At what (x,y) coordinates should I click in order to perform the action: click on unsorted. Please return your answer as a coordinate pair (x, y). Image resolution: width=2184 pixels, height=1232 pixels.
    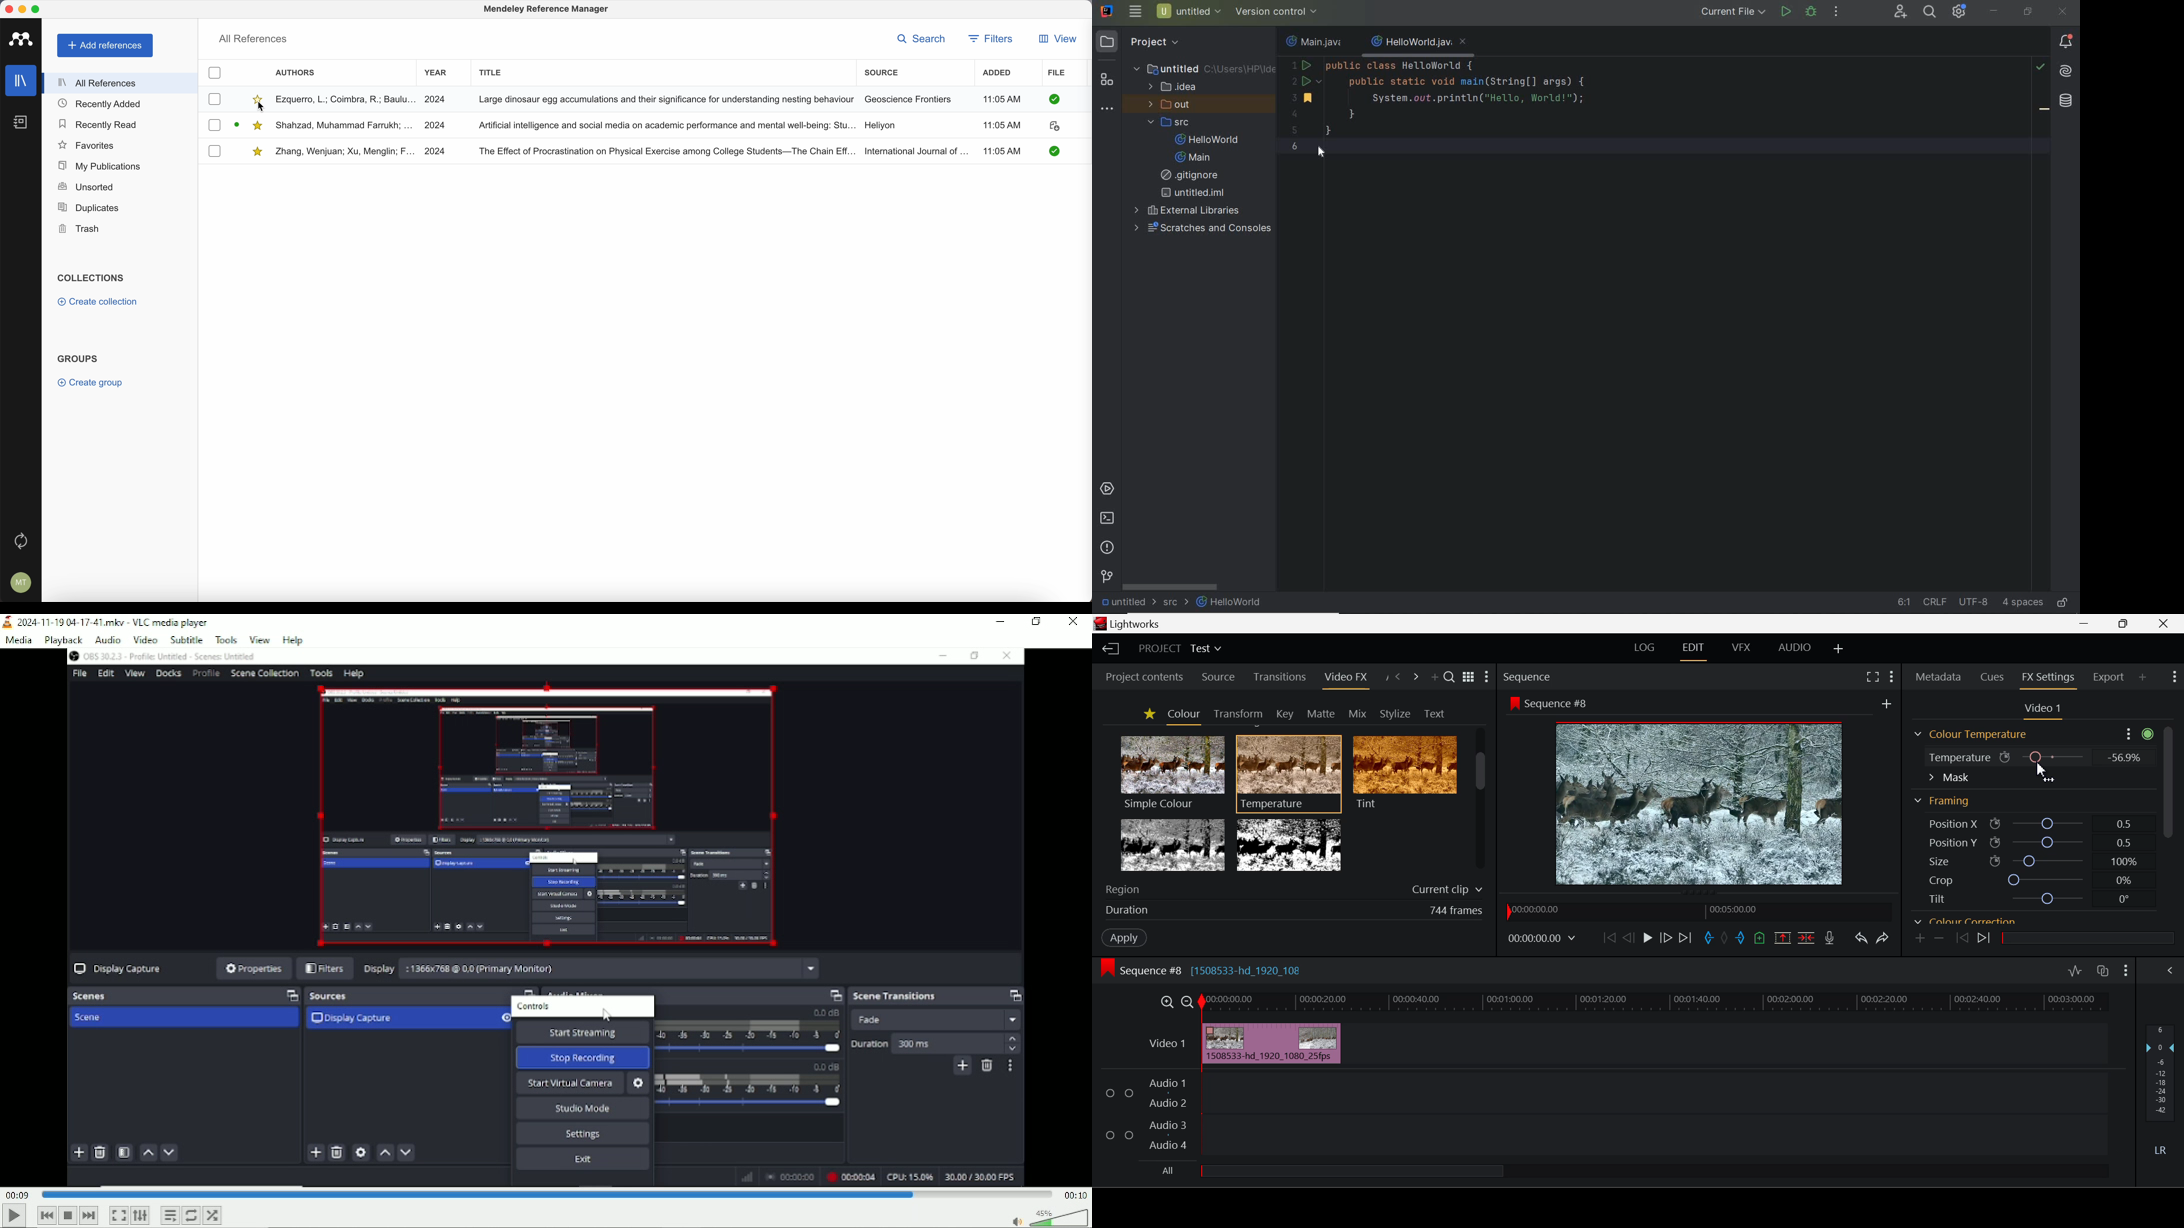
    Looking at the image, I should click on (85, 188).